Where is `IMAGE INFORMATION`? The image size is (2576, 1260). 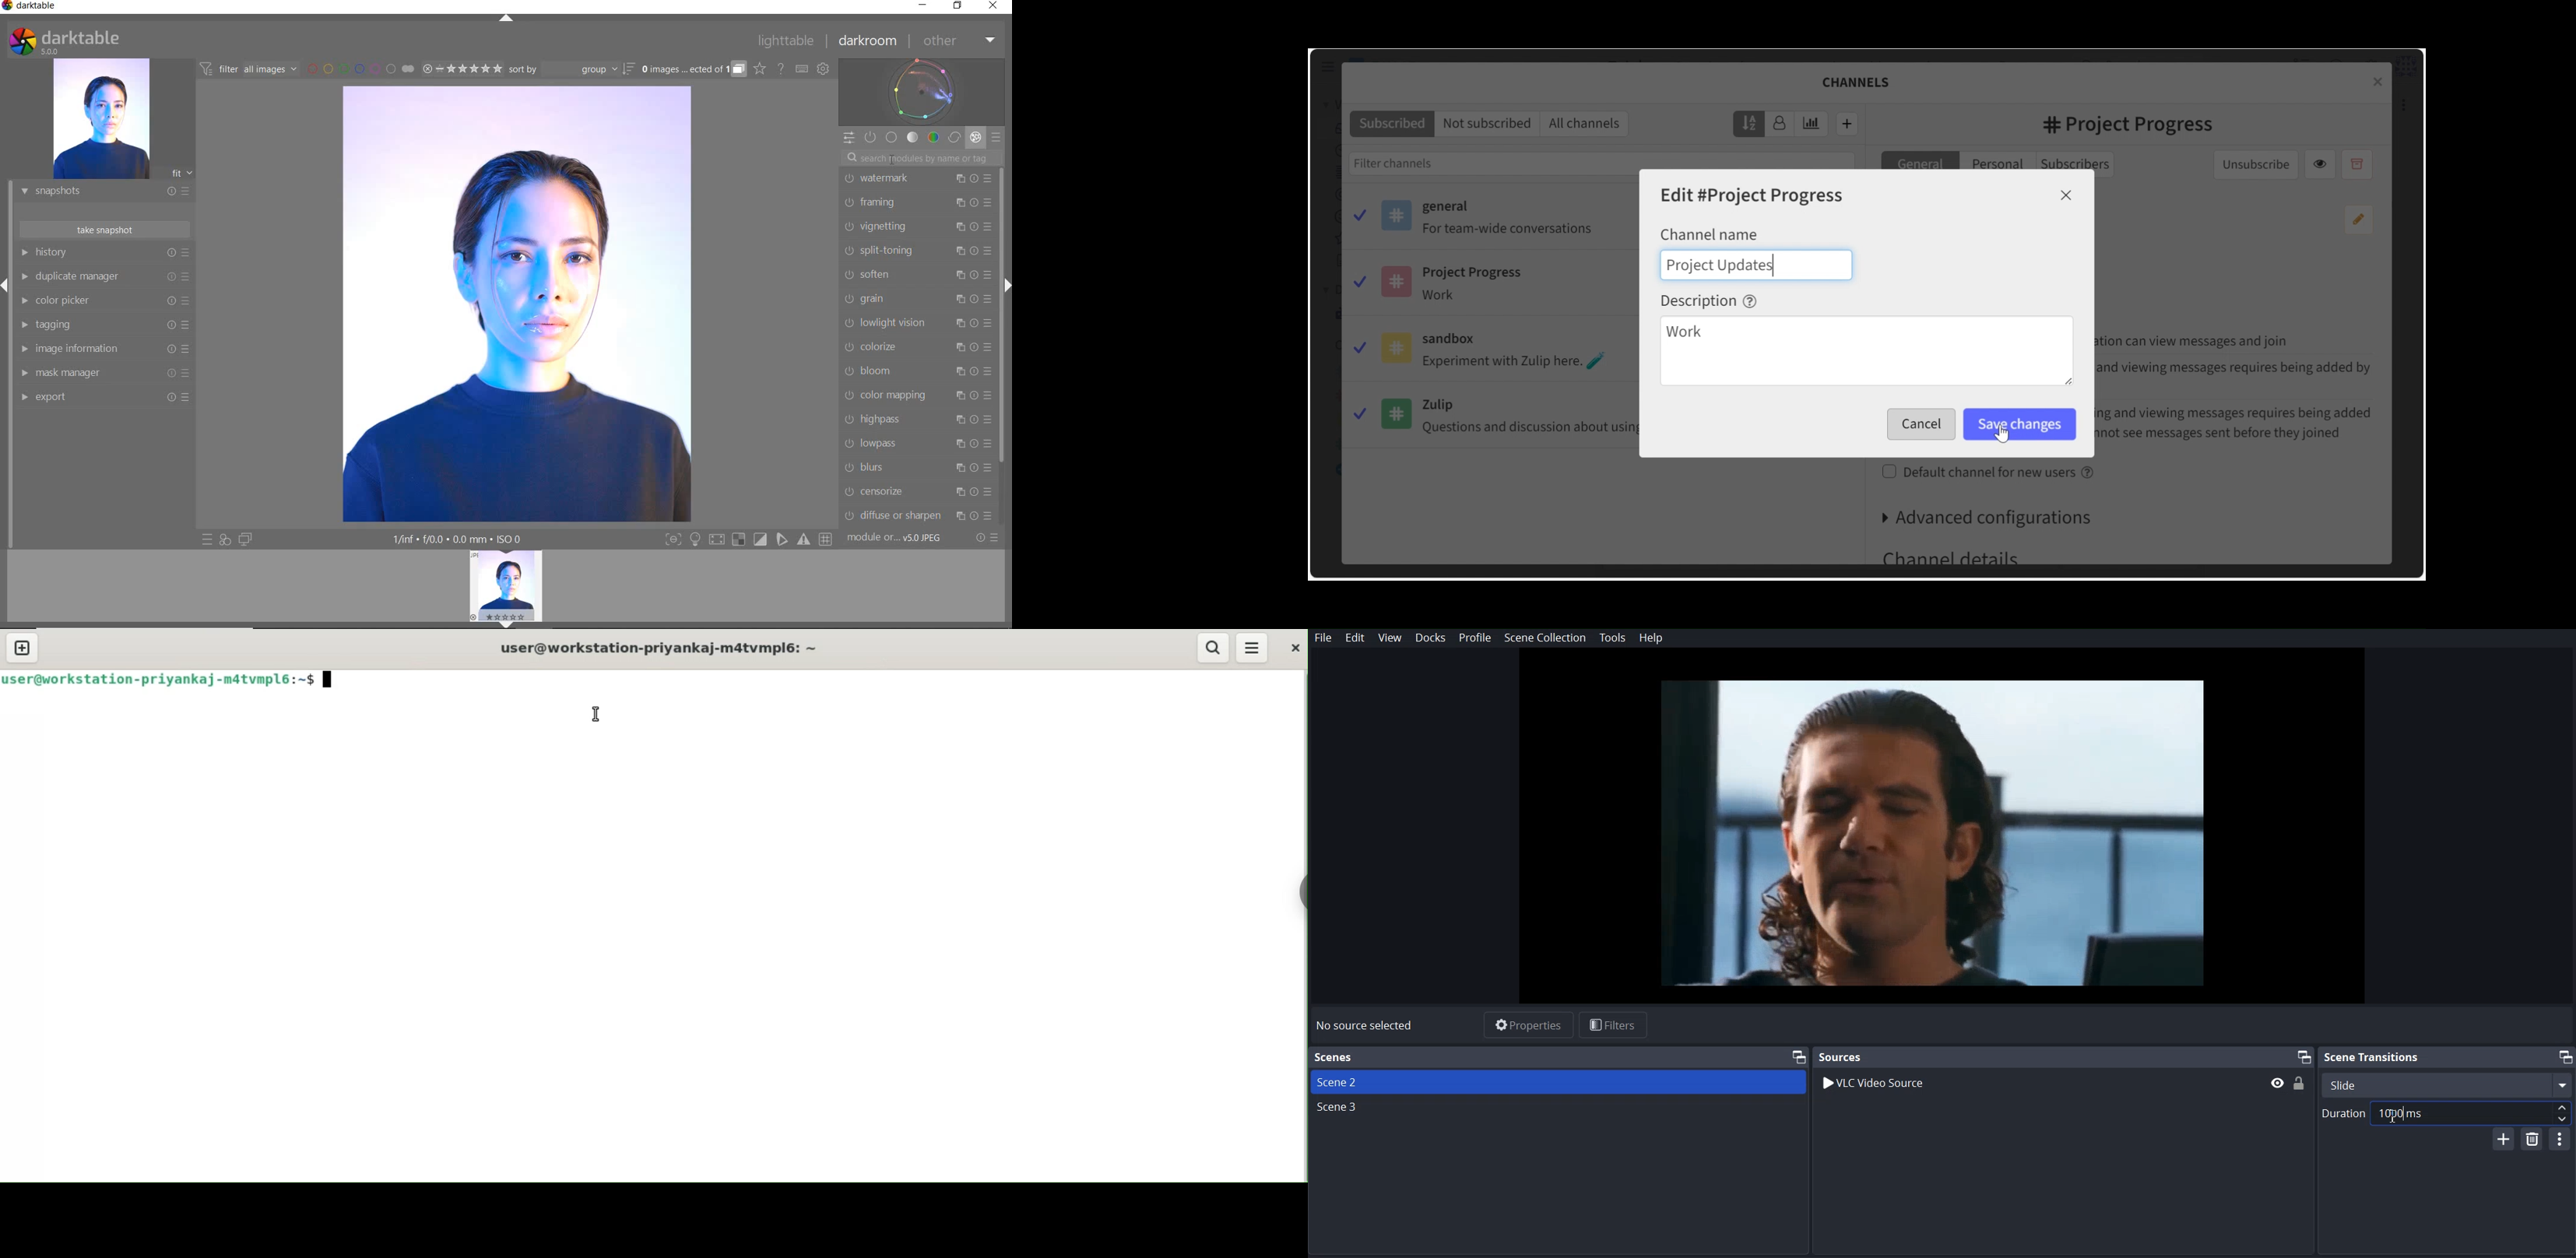 IMAGE INFORMATION is located at coordinates (101, 352).